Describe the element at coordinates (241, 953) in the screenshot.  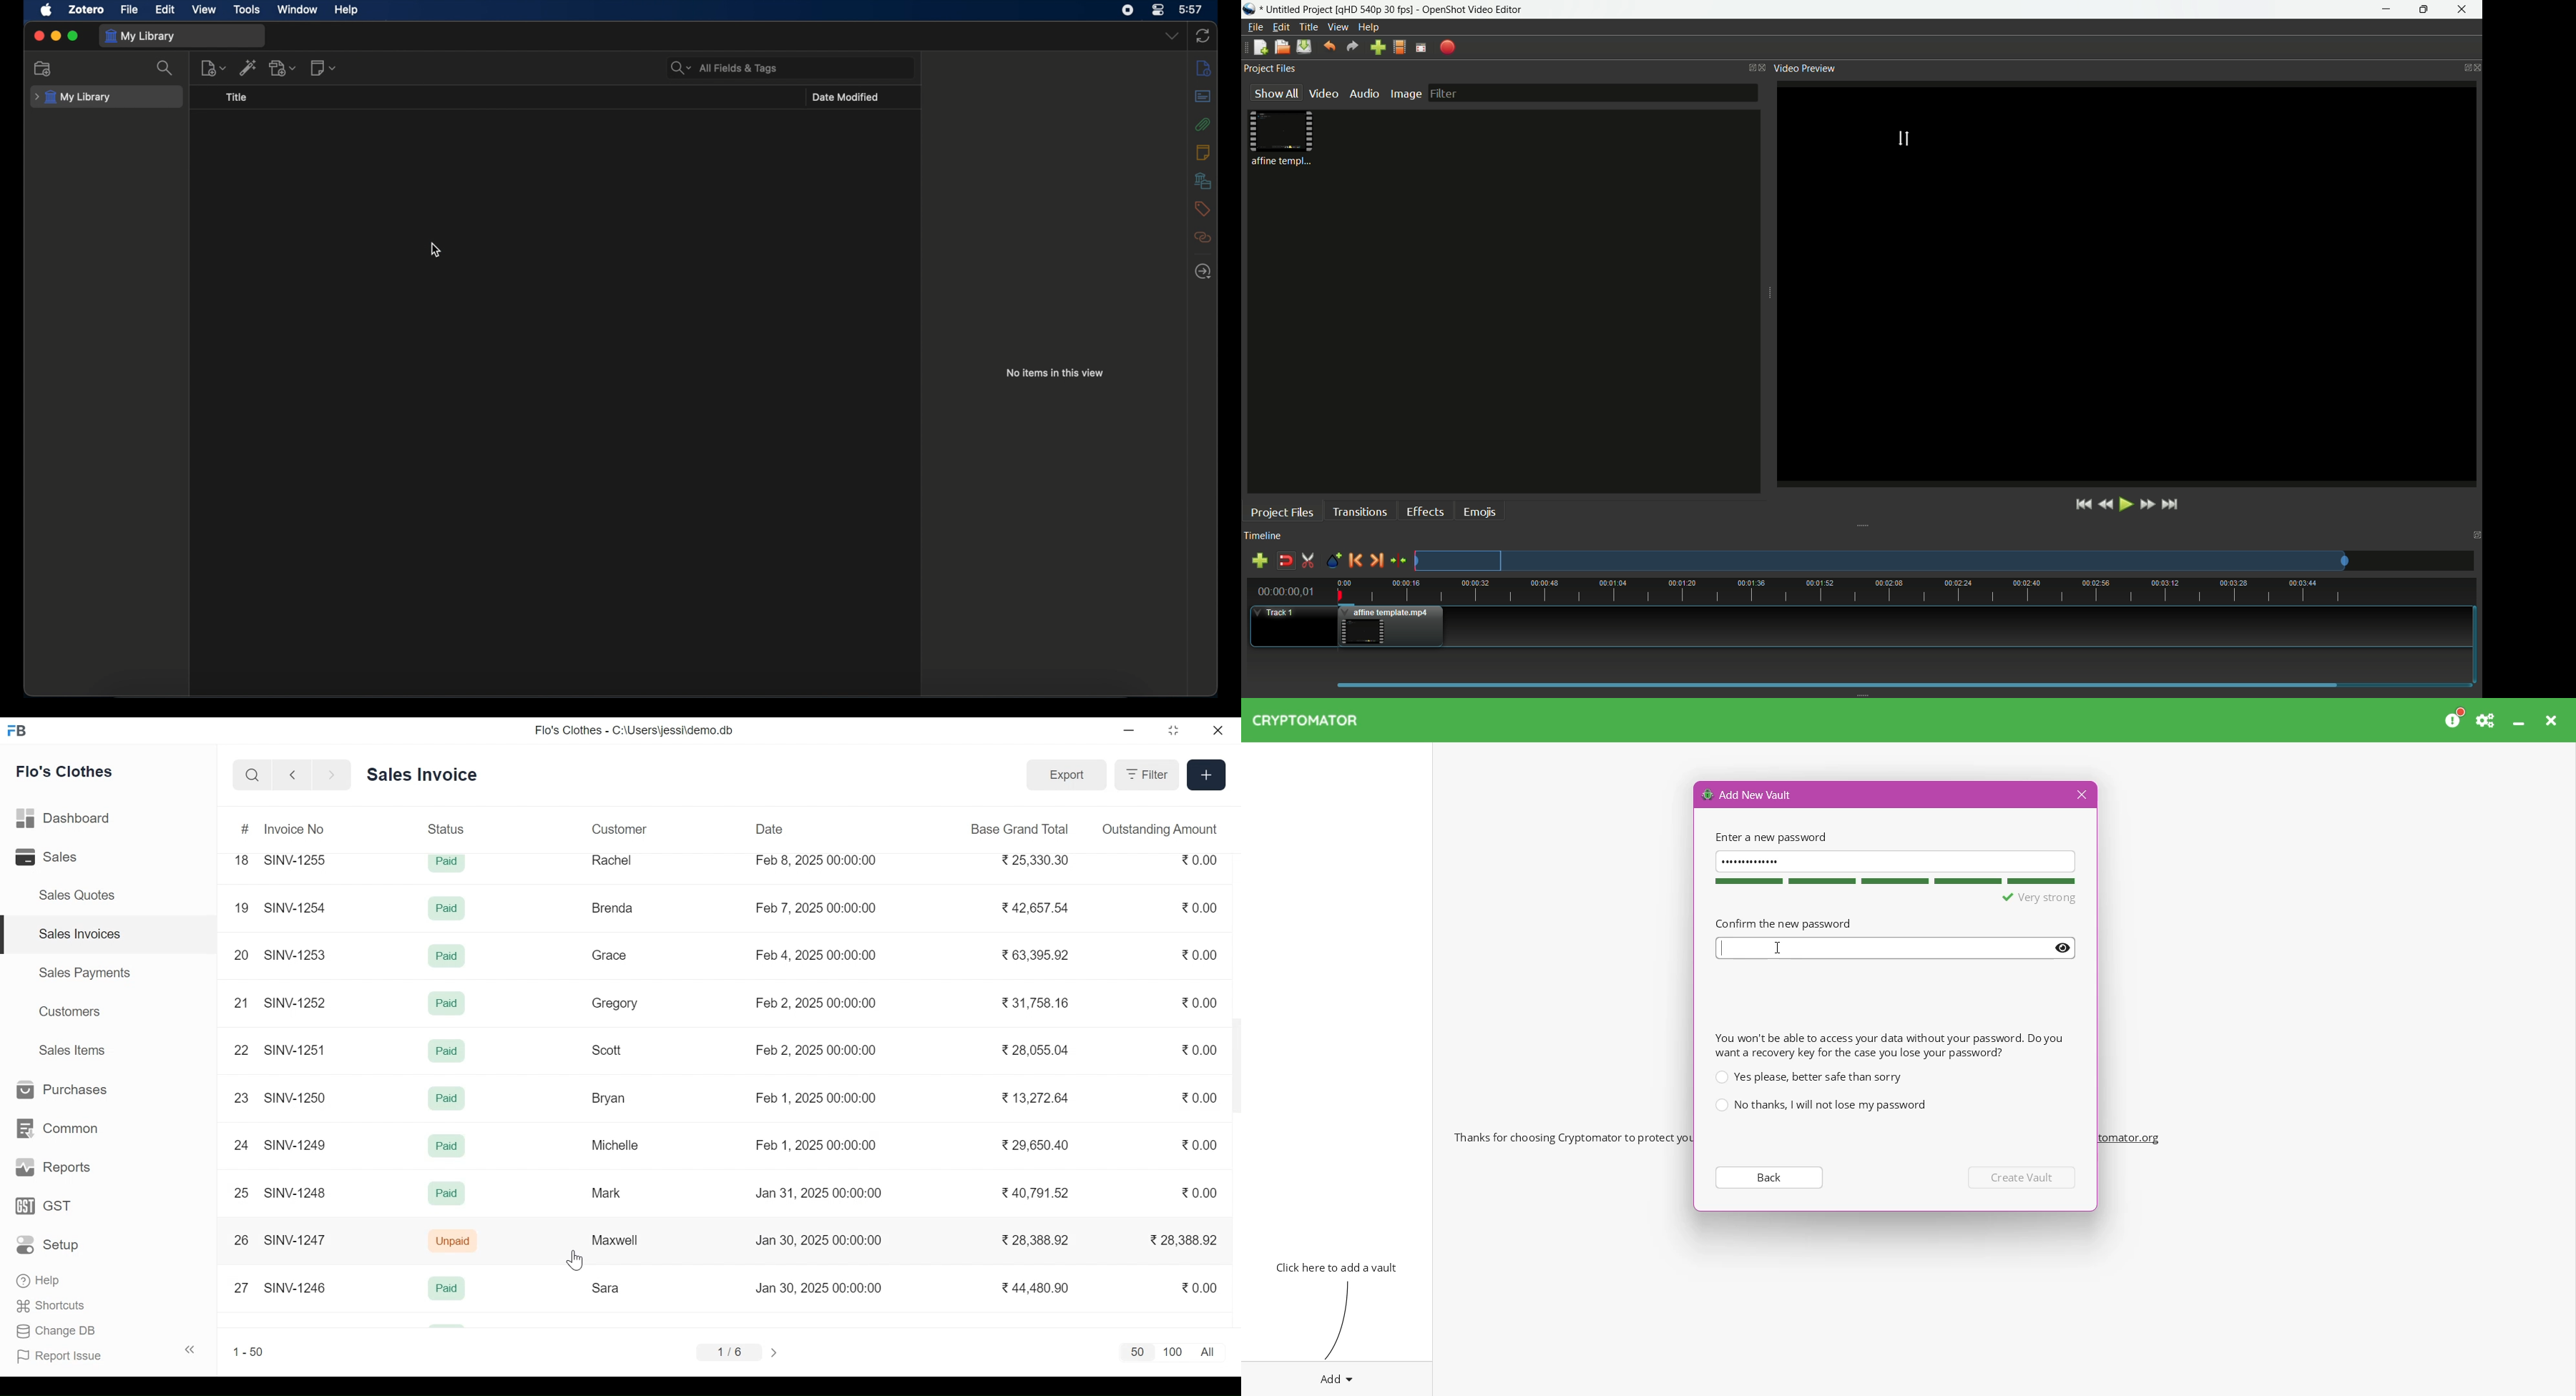
I see `20` at that location.